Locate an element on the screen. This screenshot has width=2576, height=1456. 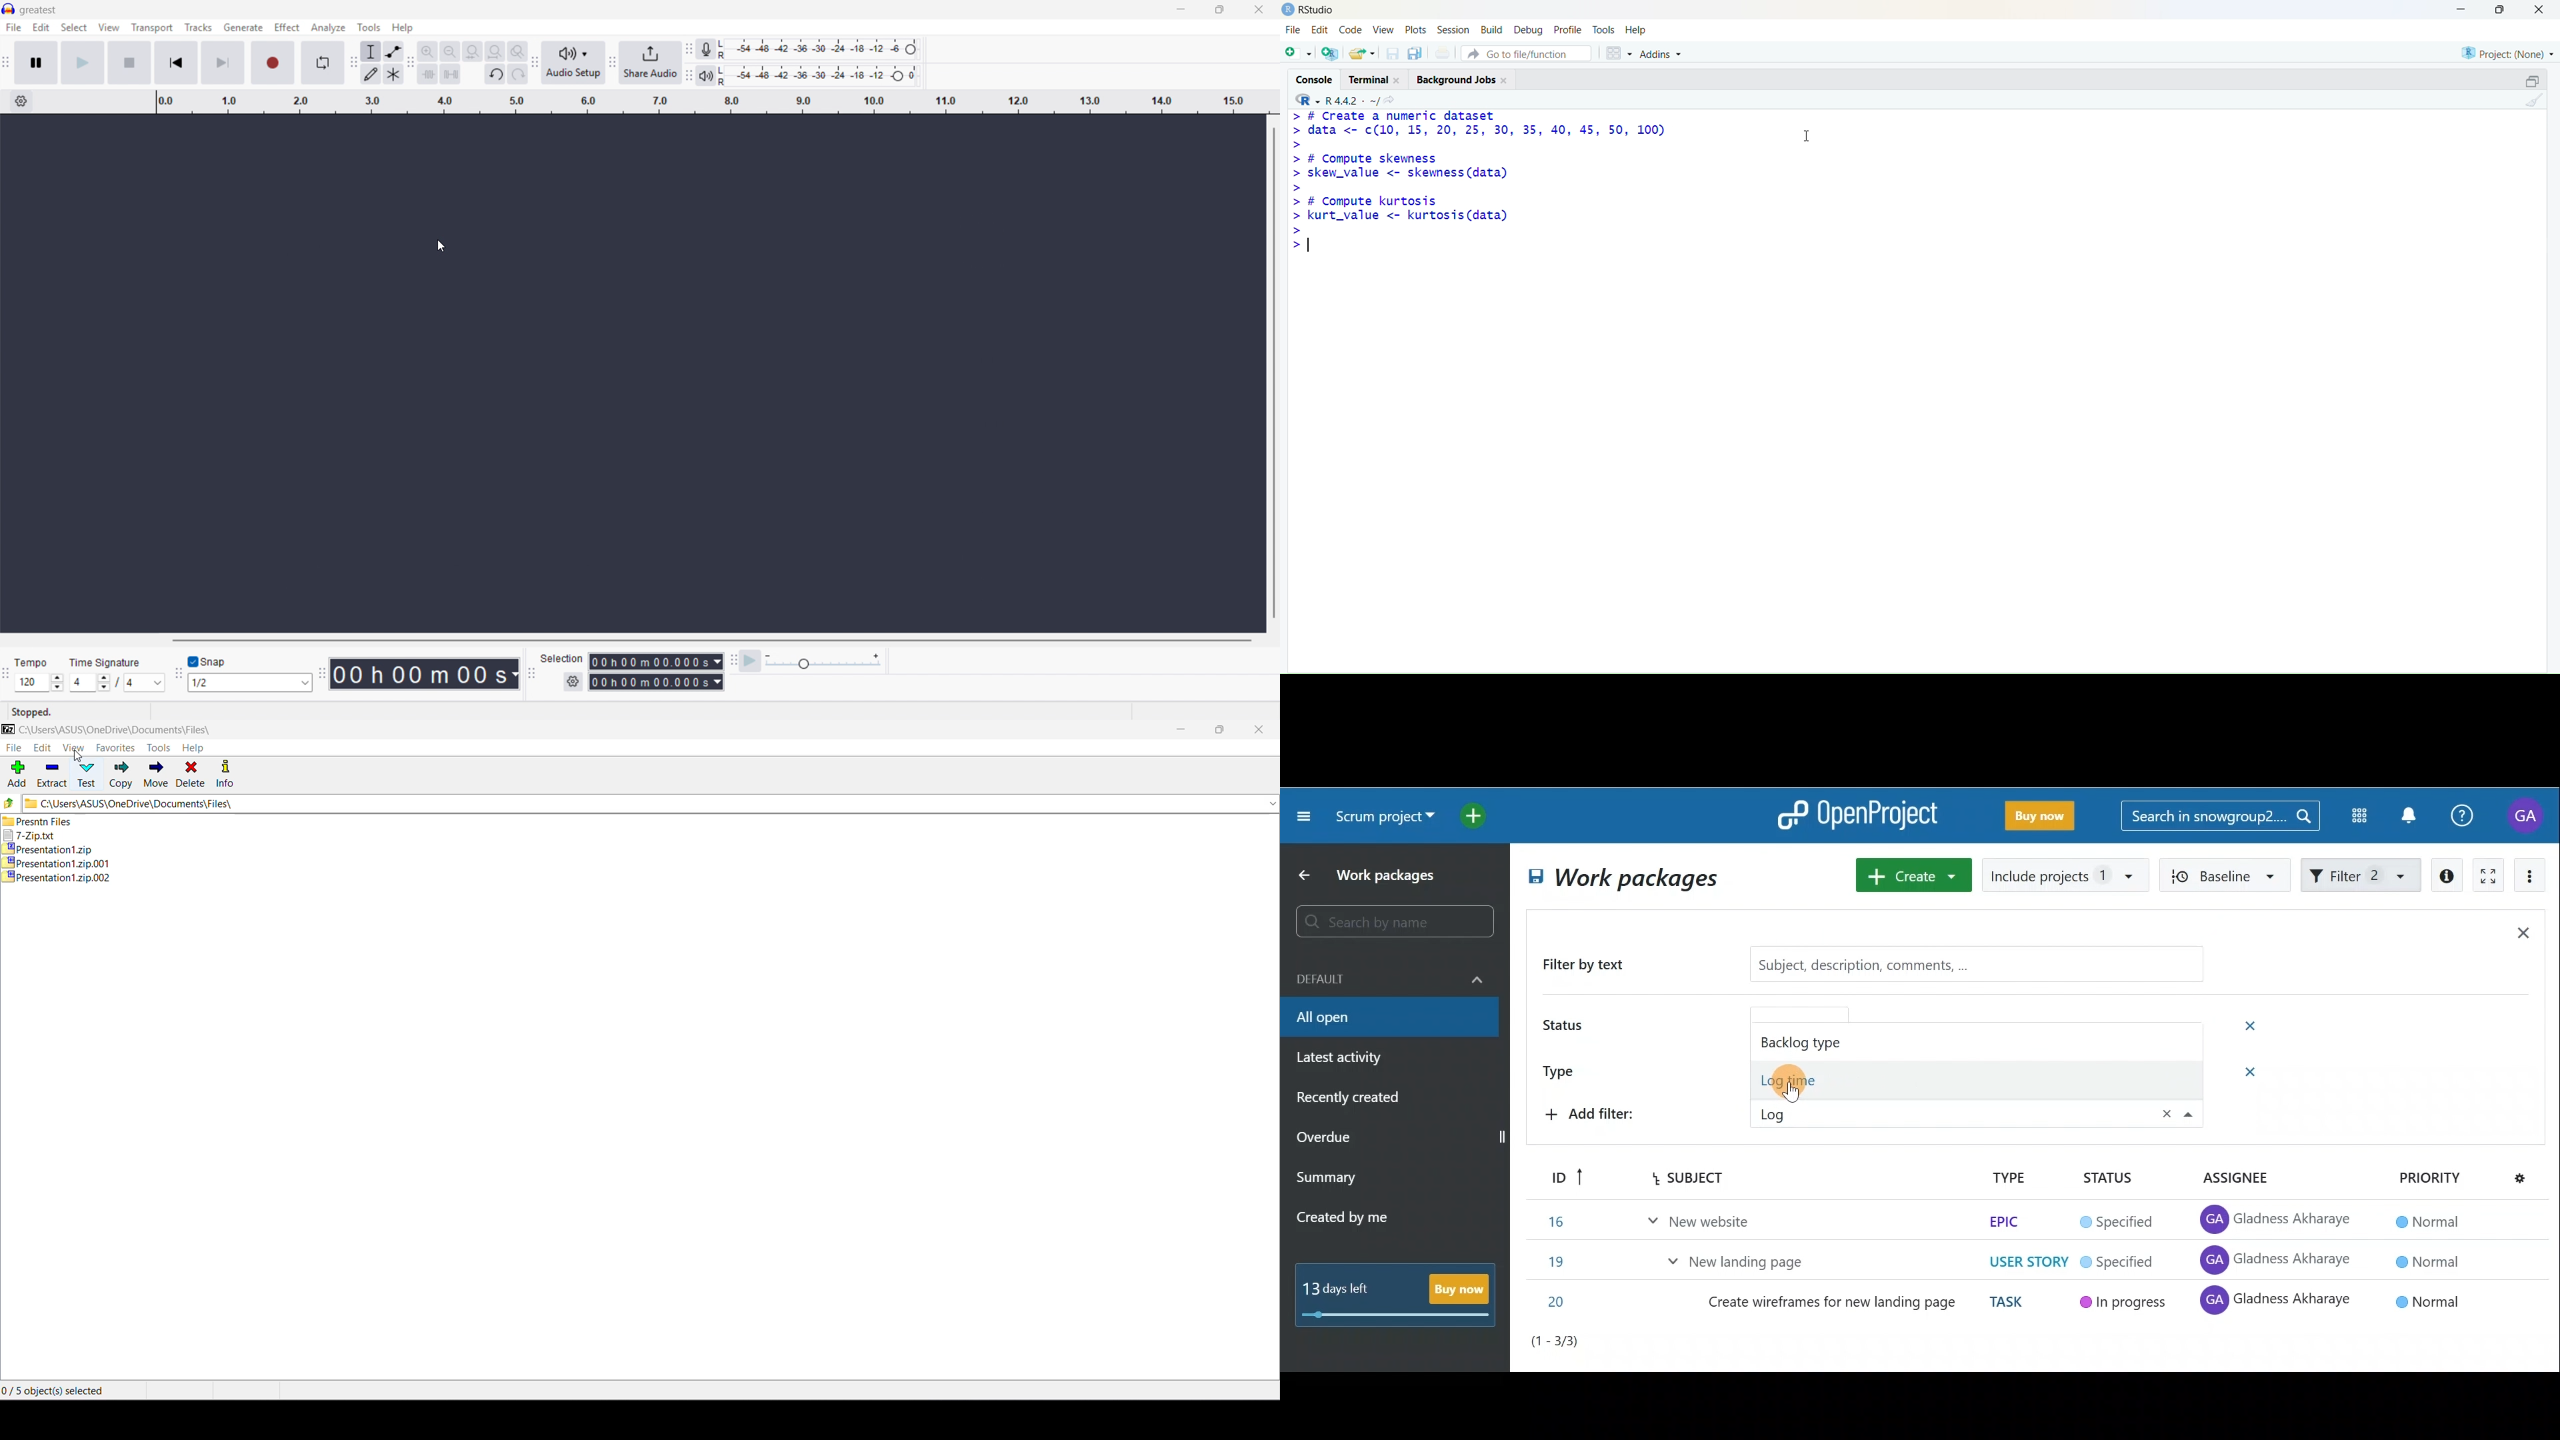
Open an existing file (Ctrl + O) is located at coordinates (1363, 53).